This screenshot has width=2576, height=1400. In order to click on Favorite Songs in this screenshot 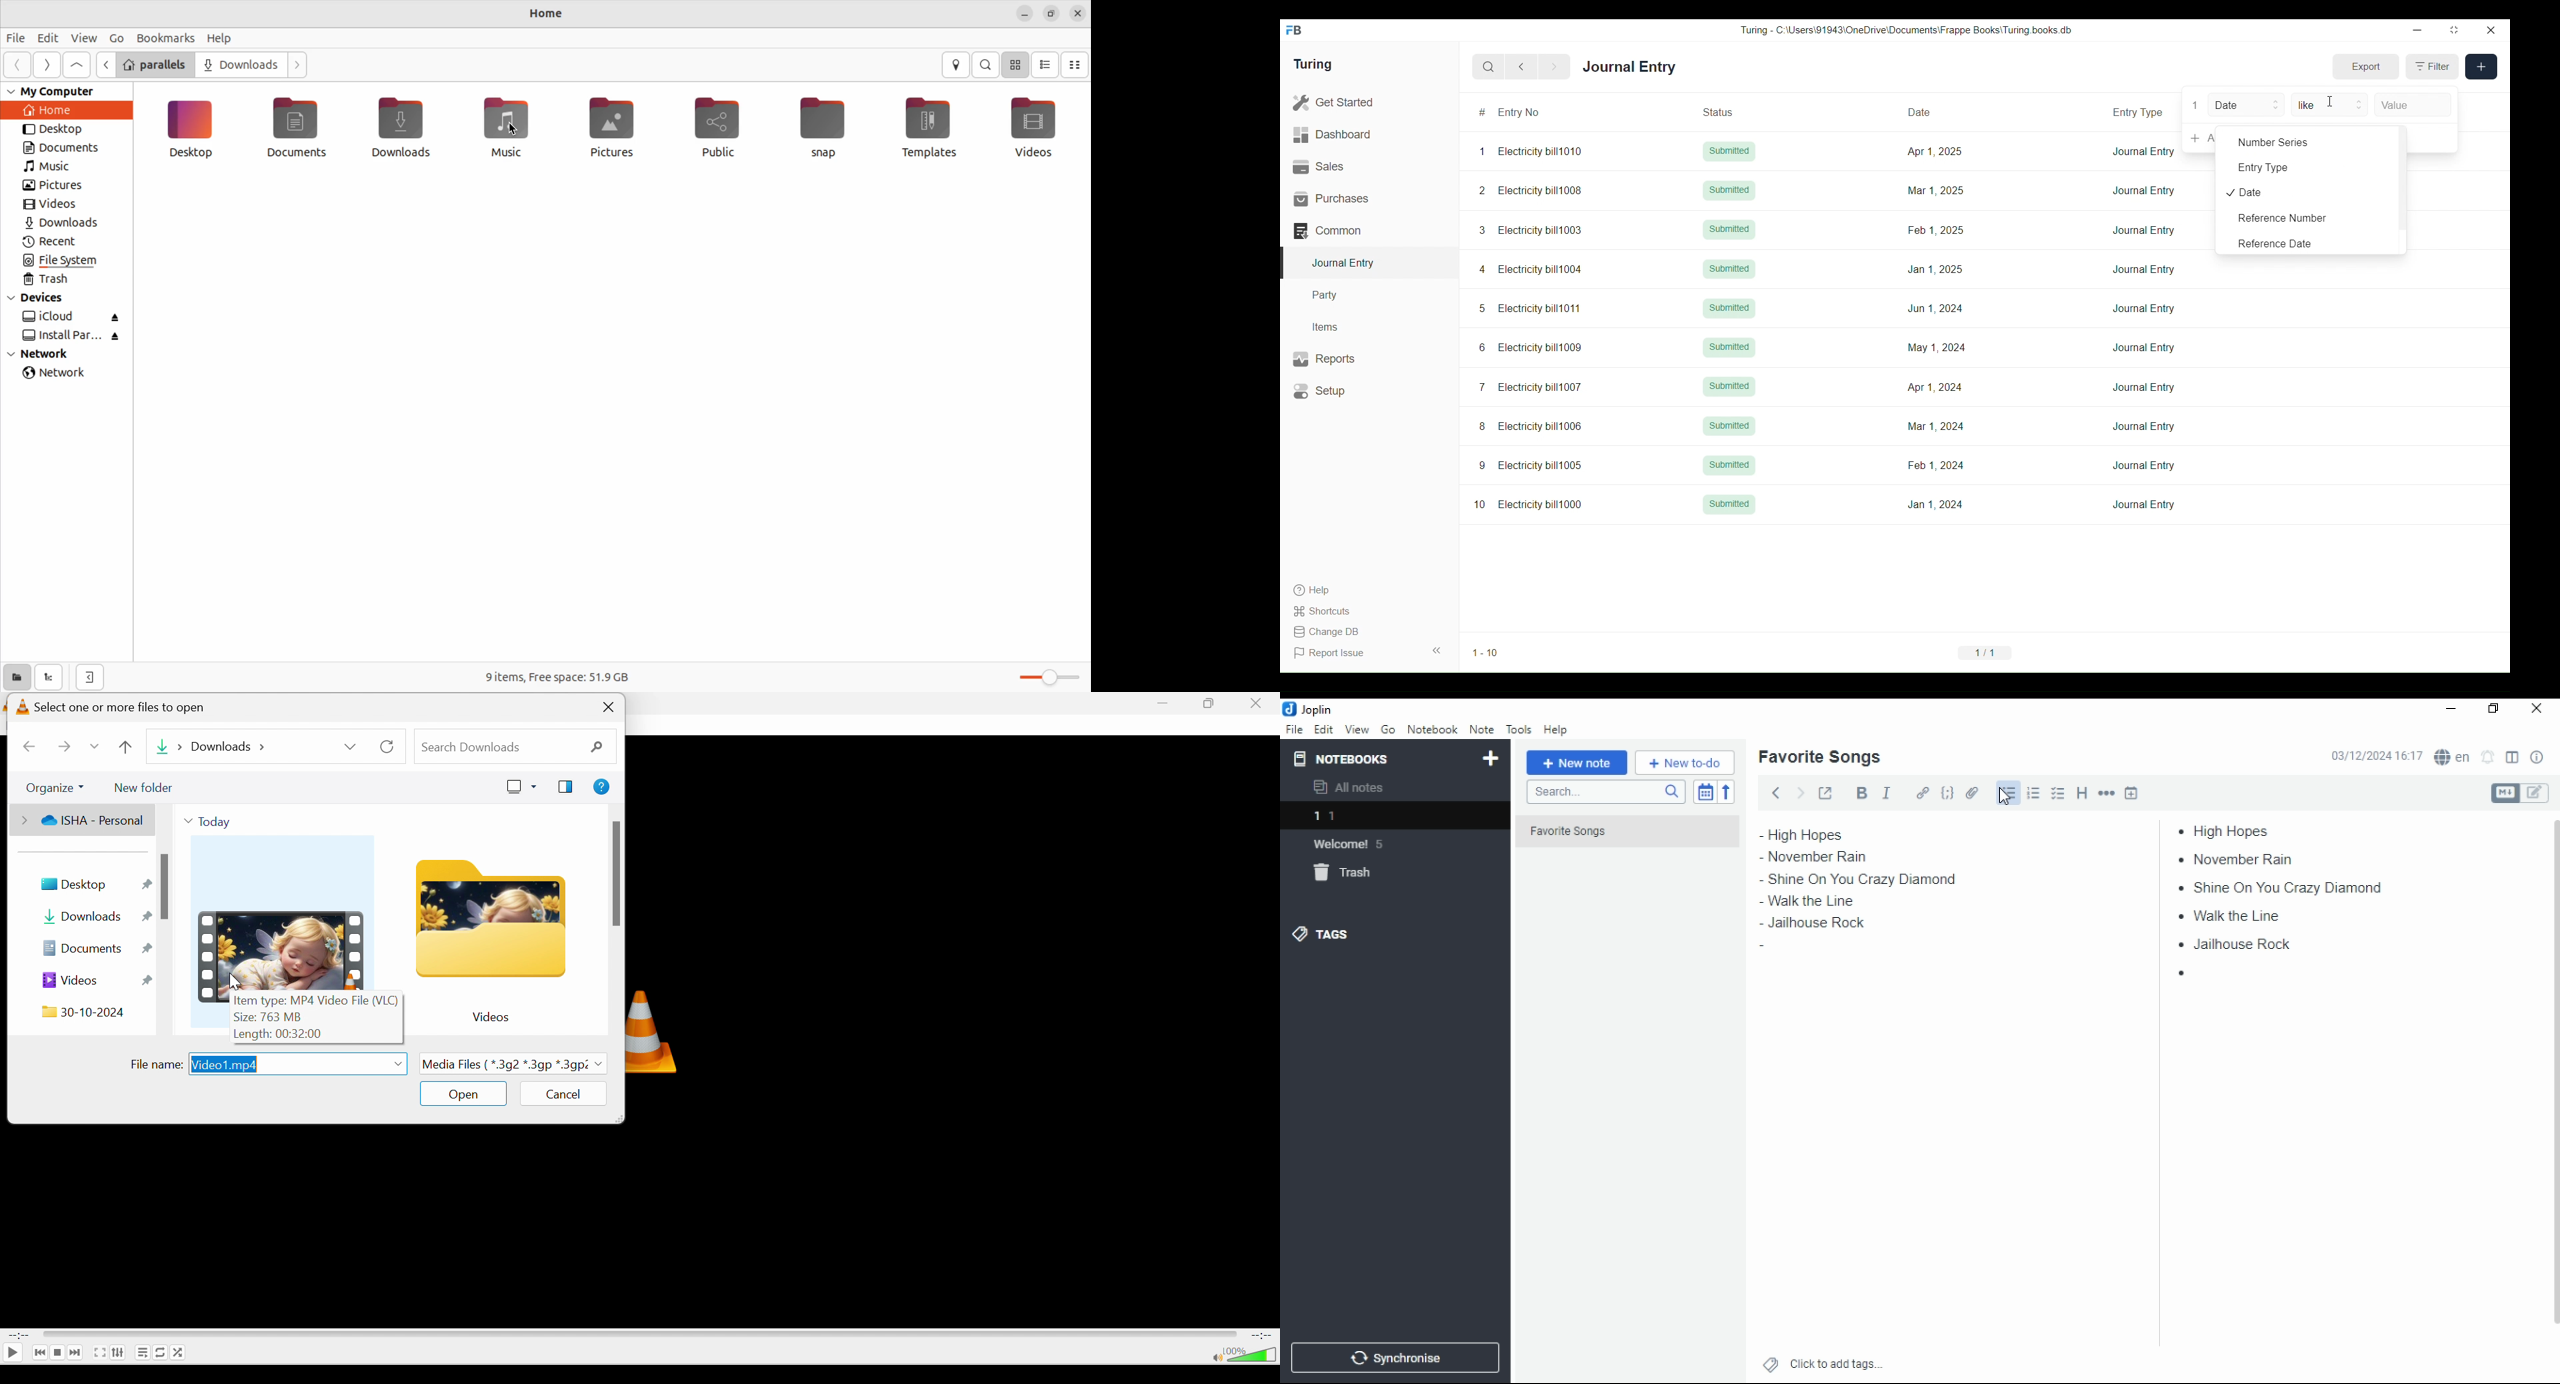, I will do `click(1617, 832)`.